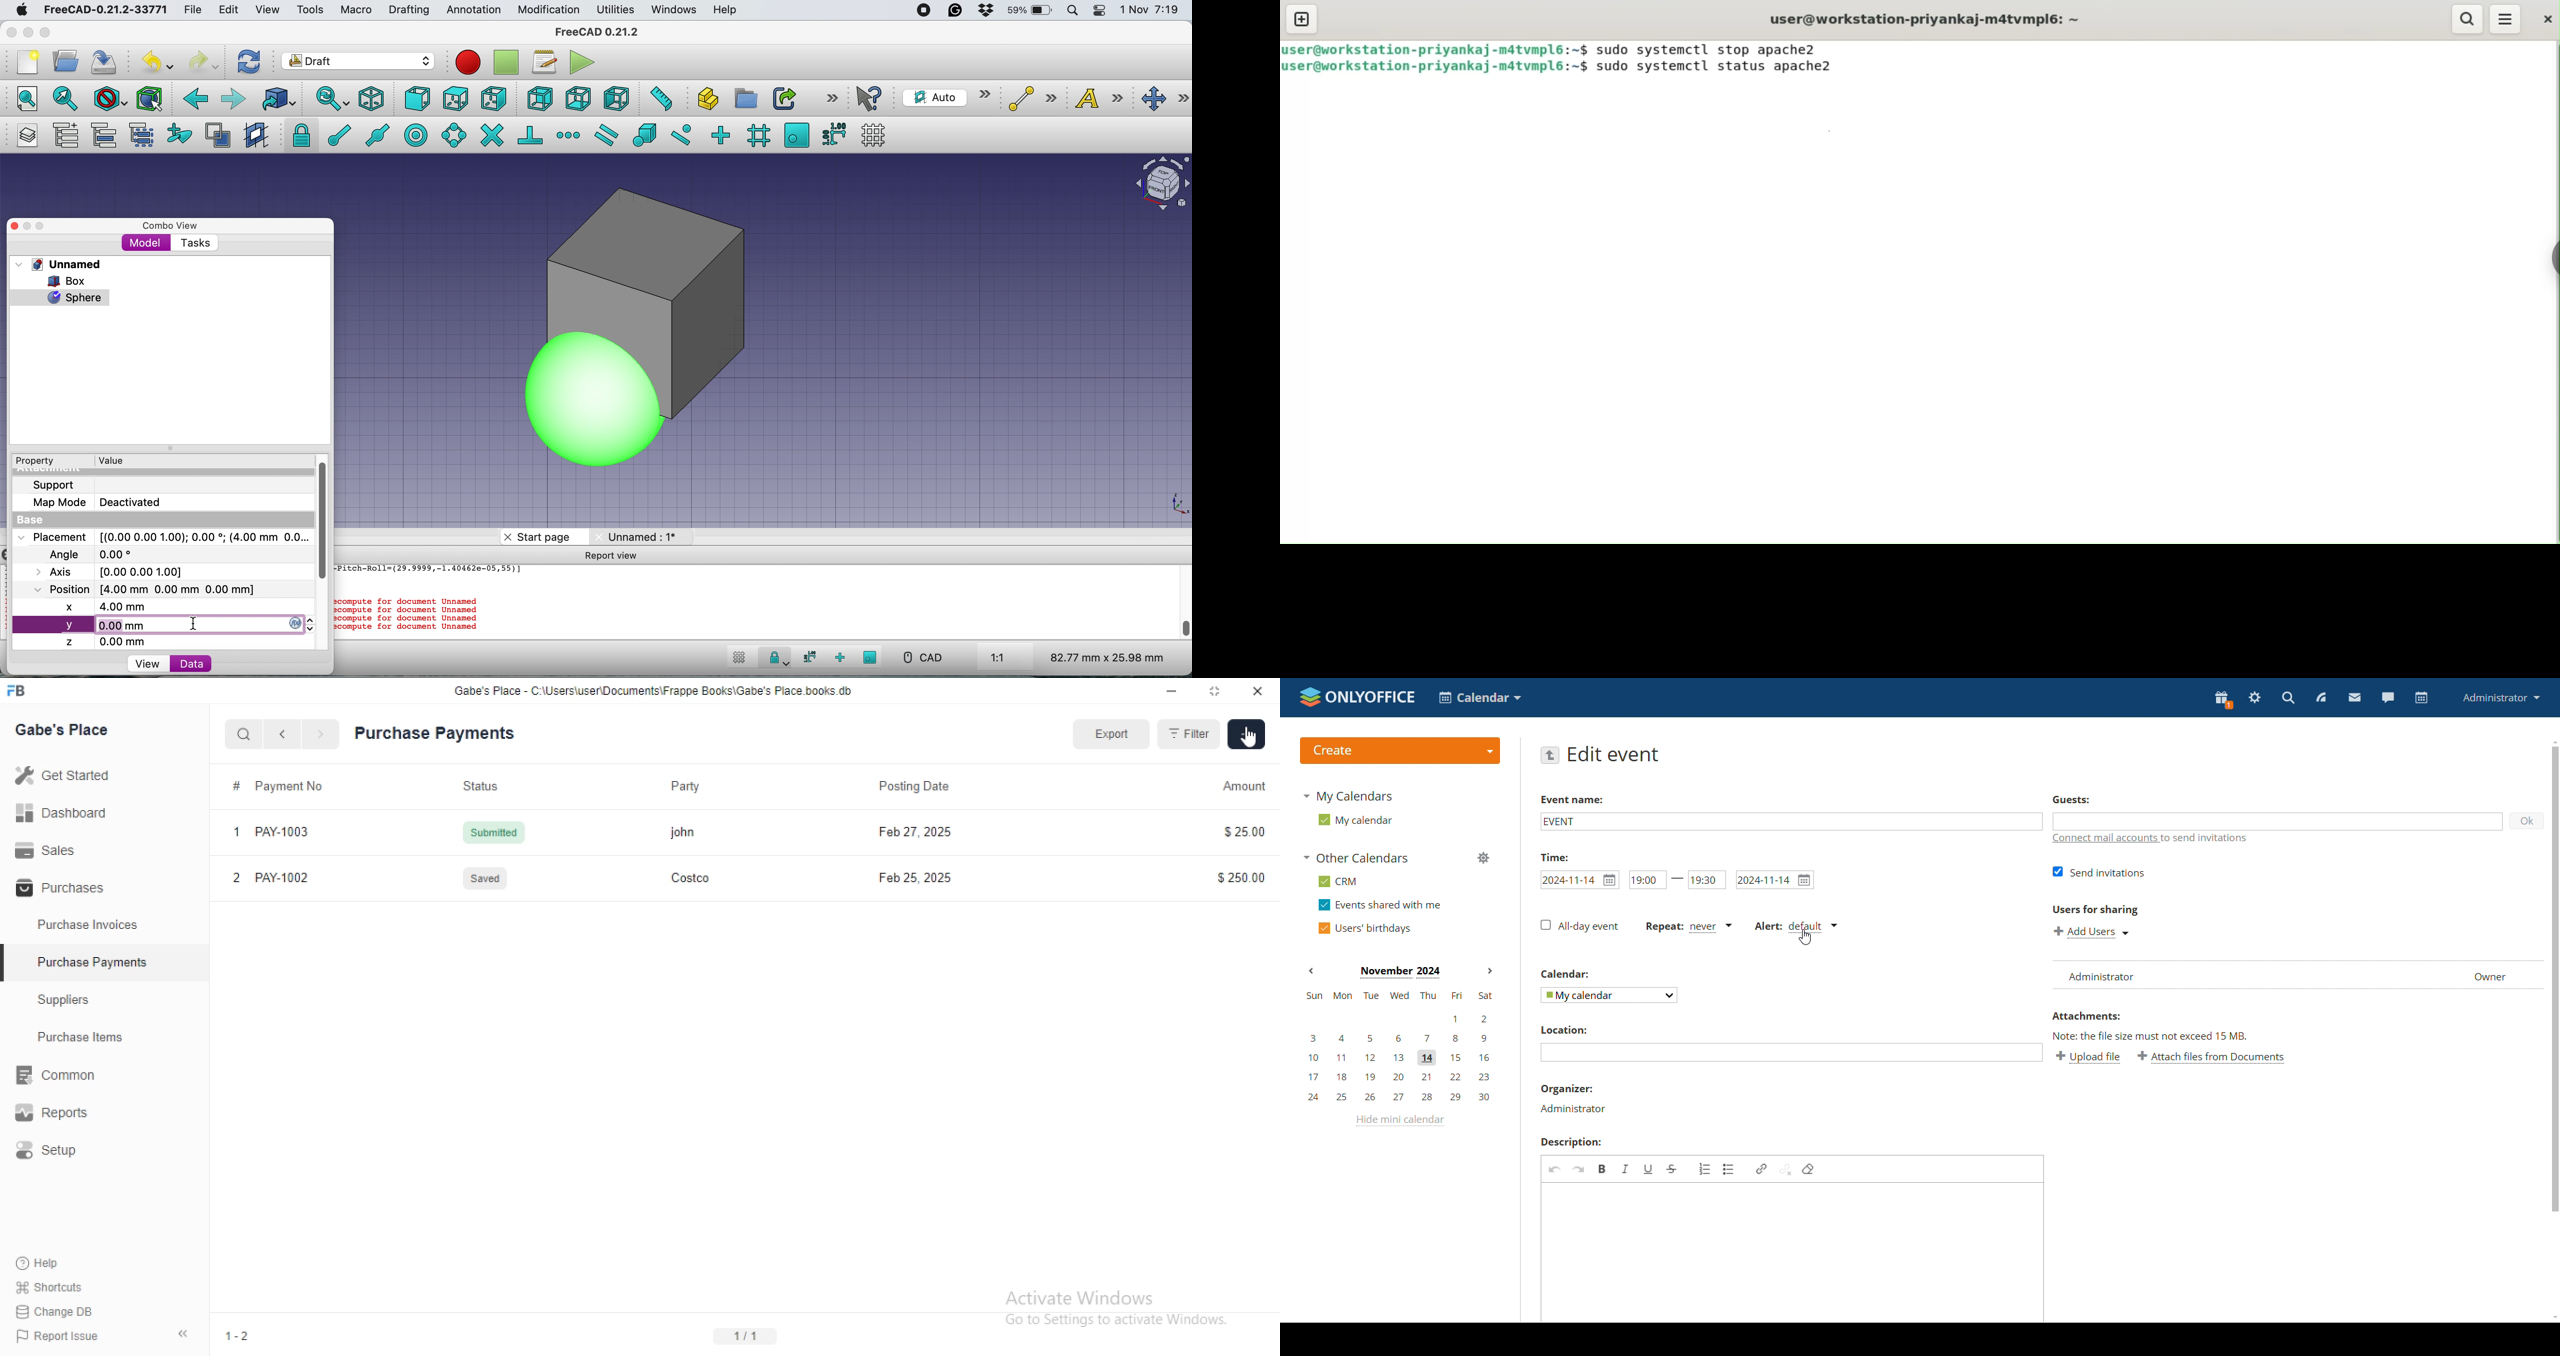  I want to click on grammarly, so click(956, 10).